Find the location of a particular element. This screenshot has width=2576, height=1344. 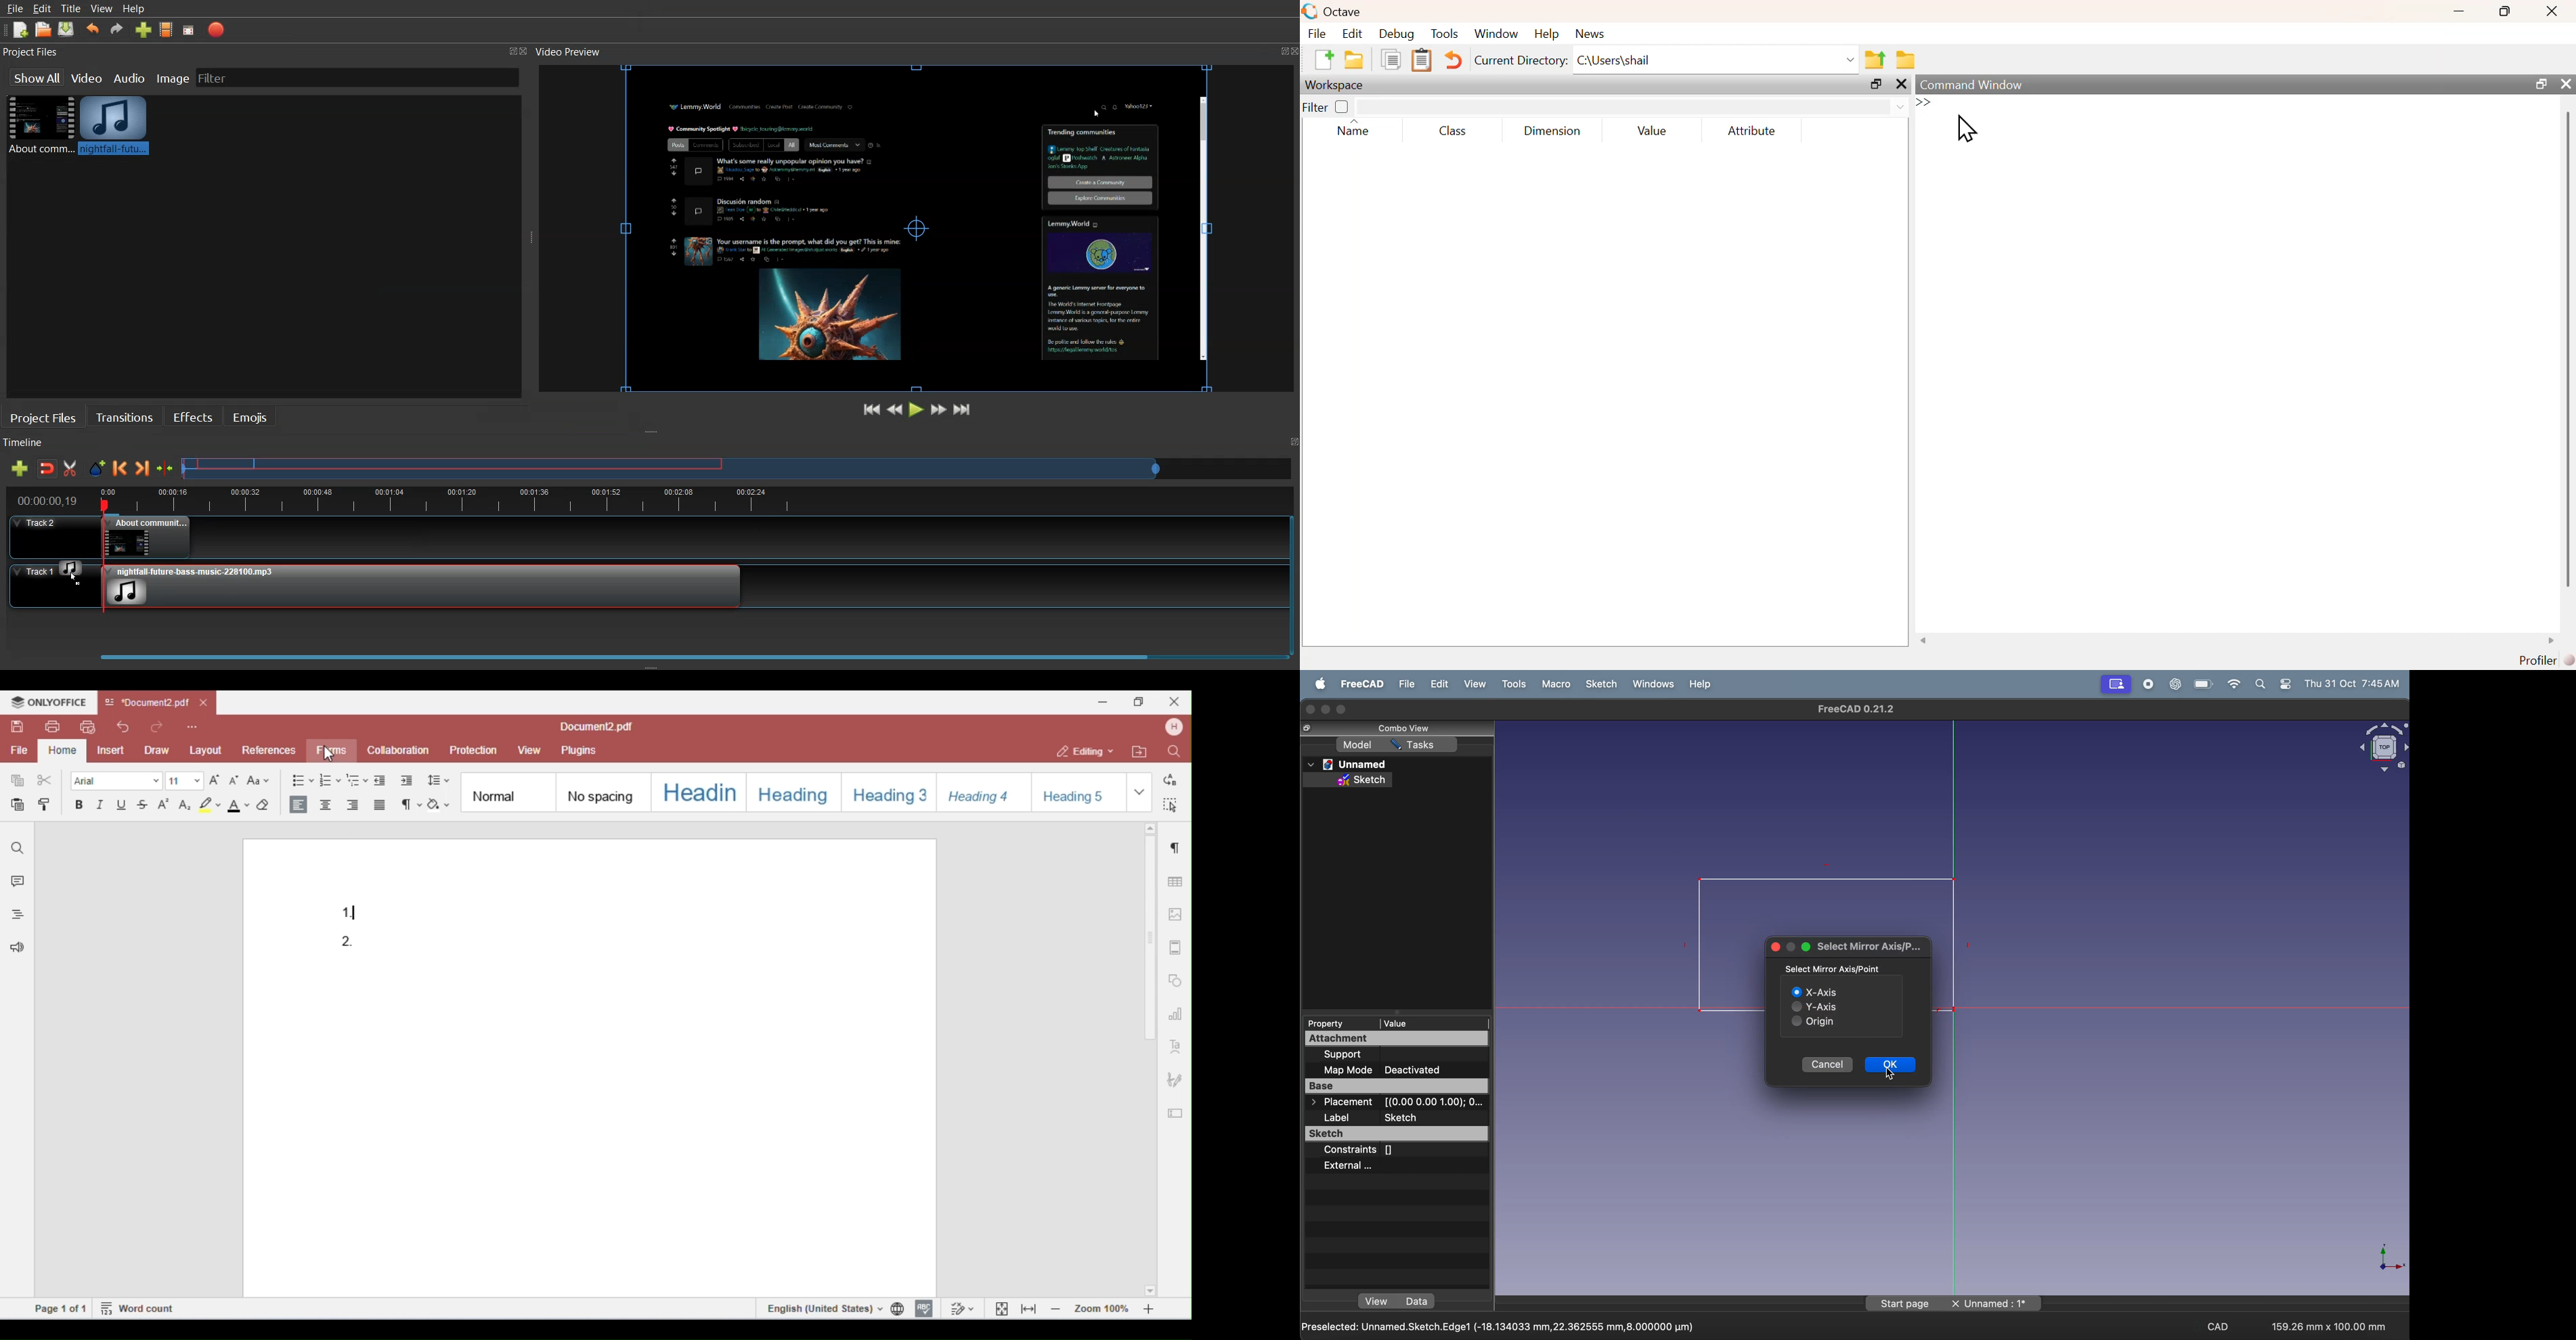

sketch is located at coordinates (1397, 1134).